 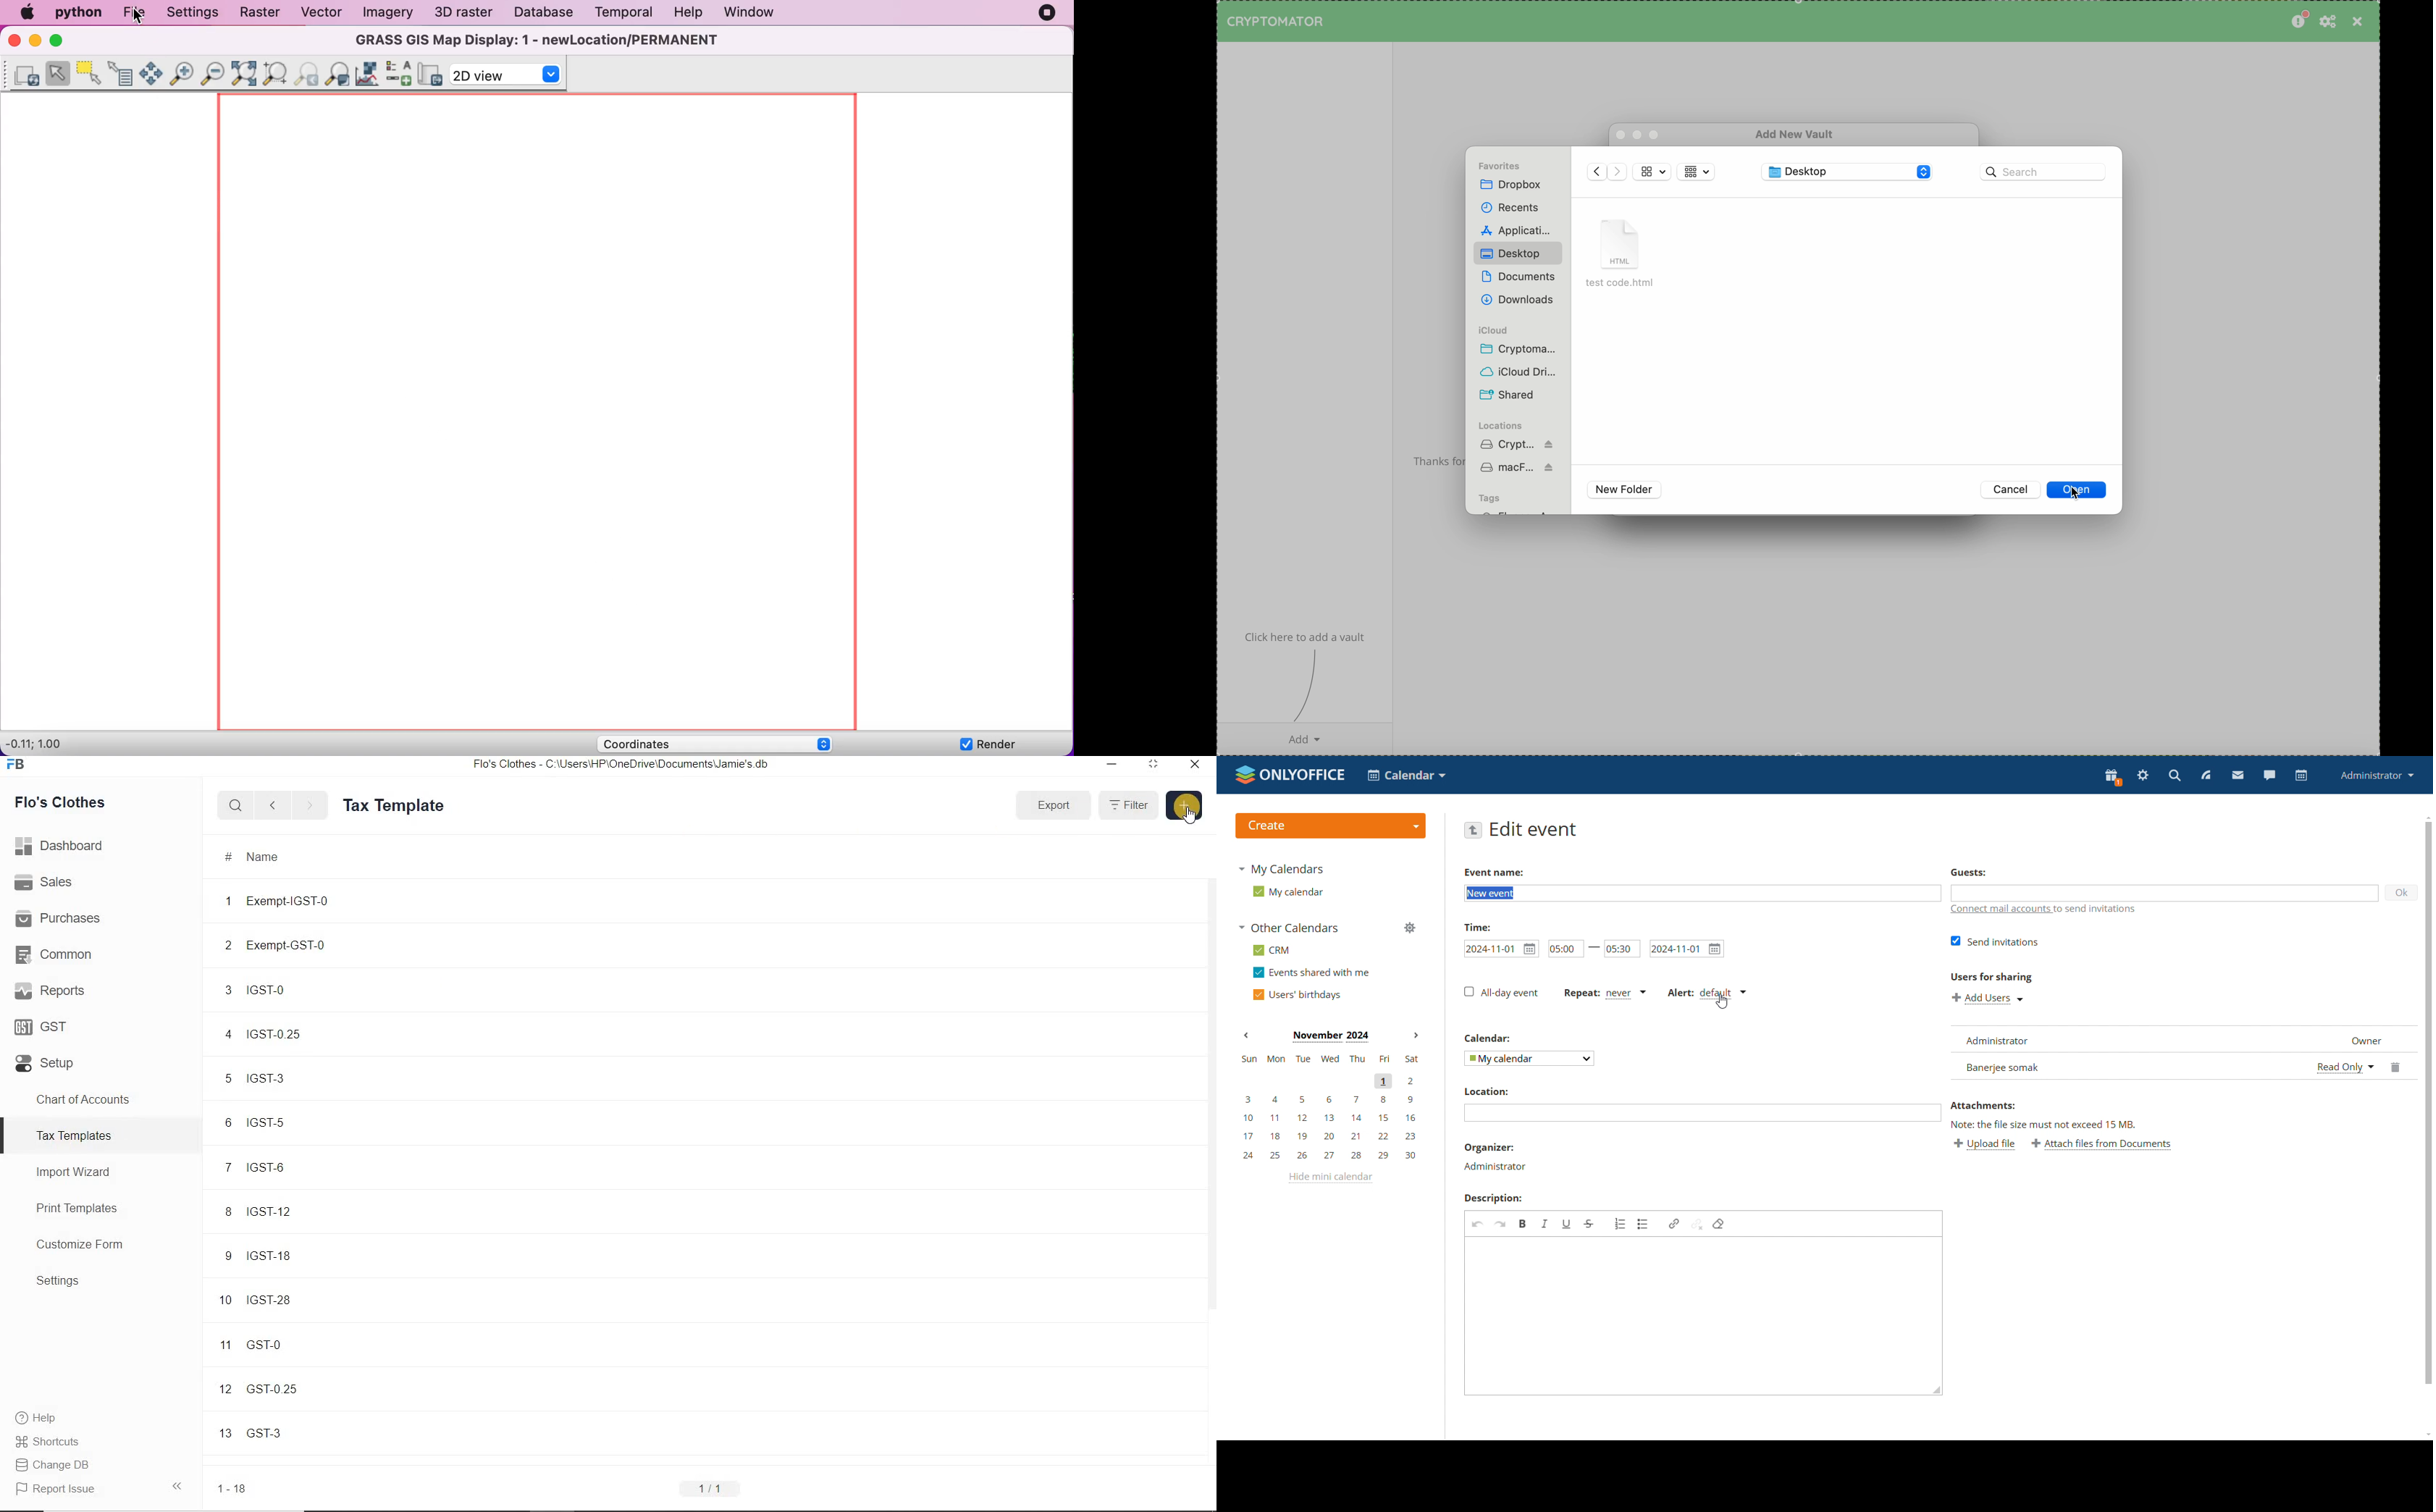 I want to click on 12 GST-025, so click(x=303, y=1388).